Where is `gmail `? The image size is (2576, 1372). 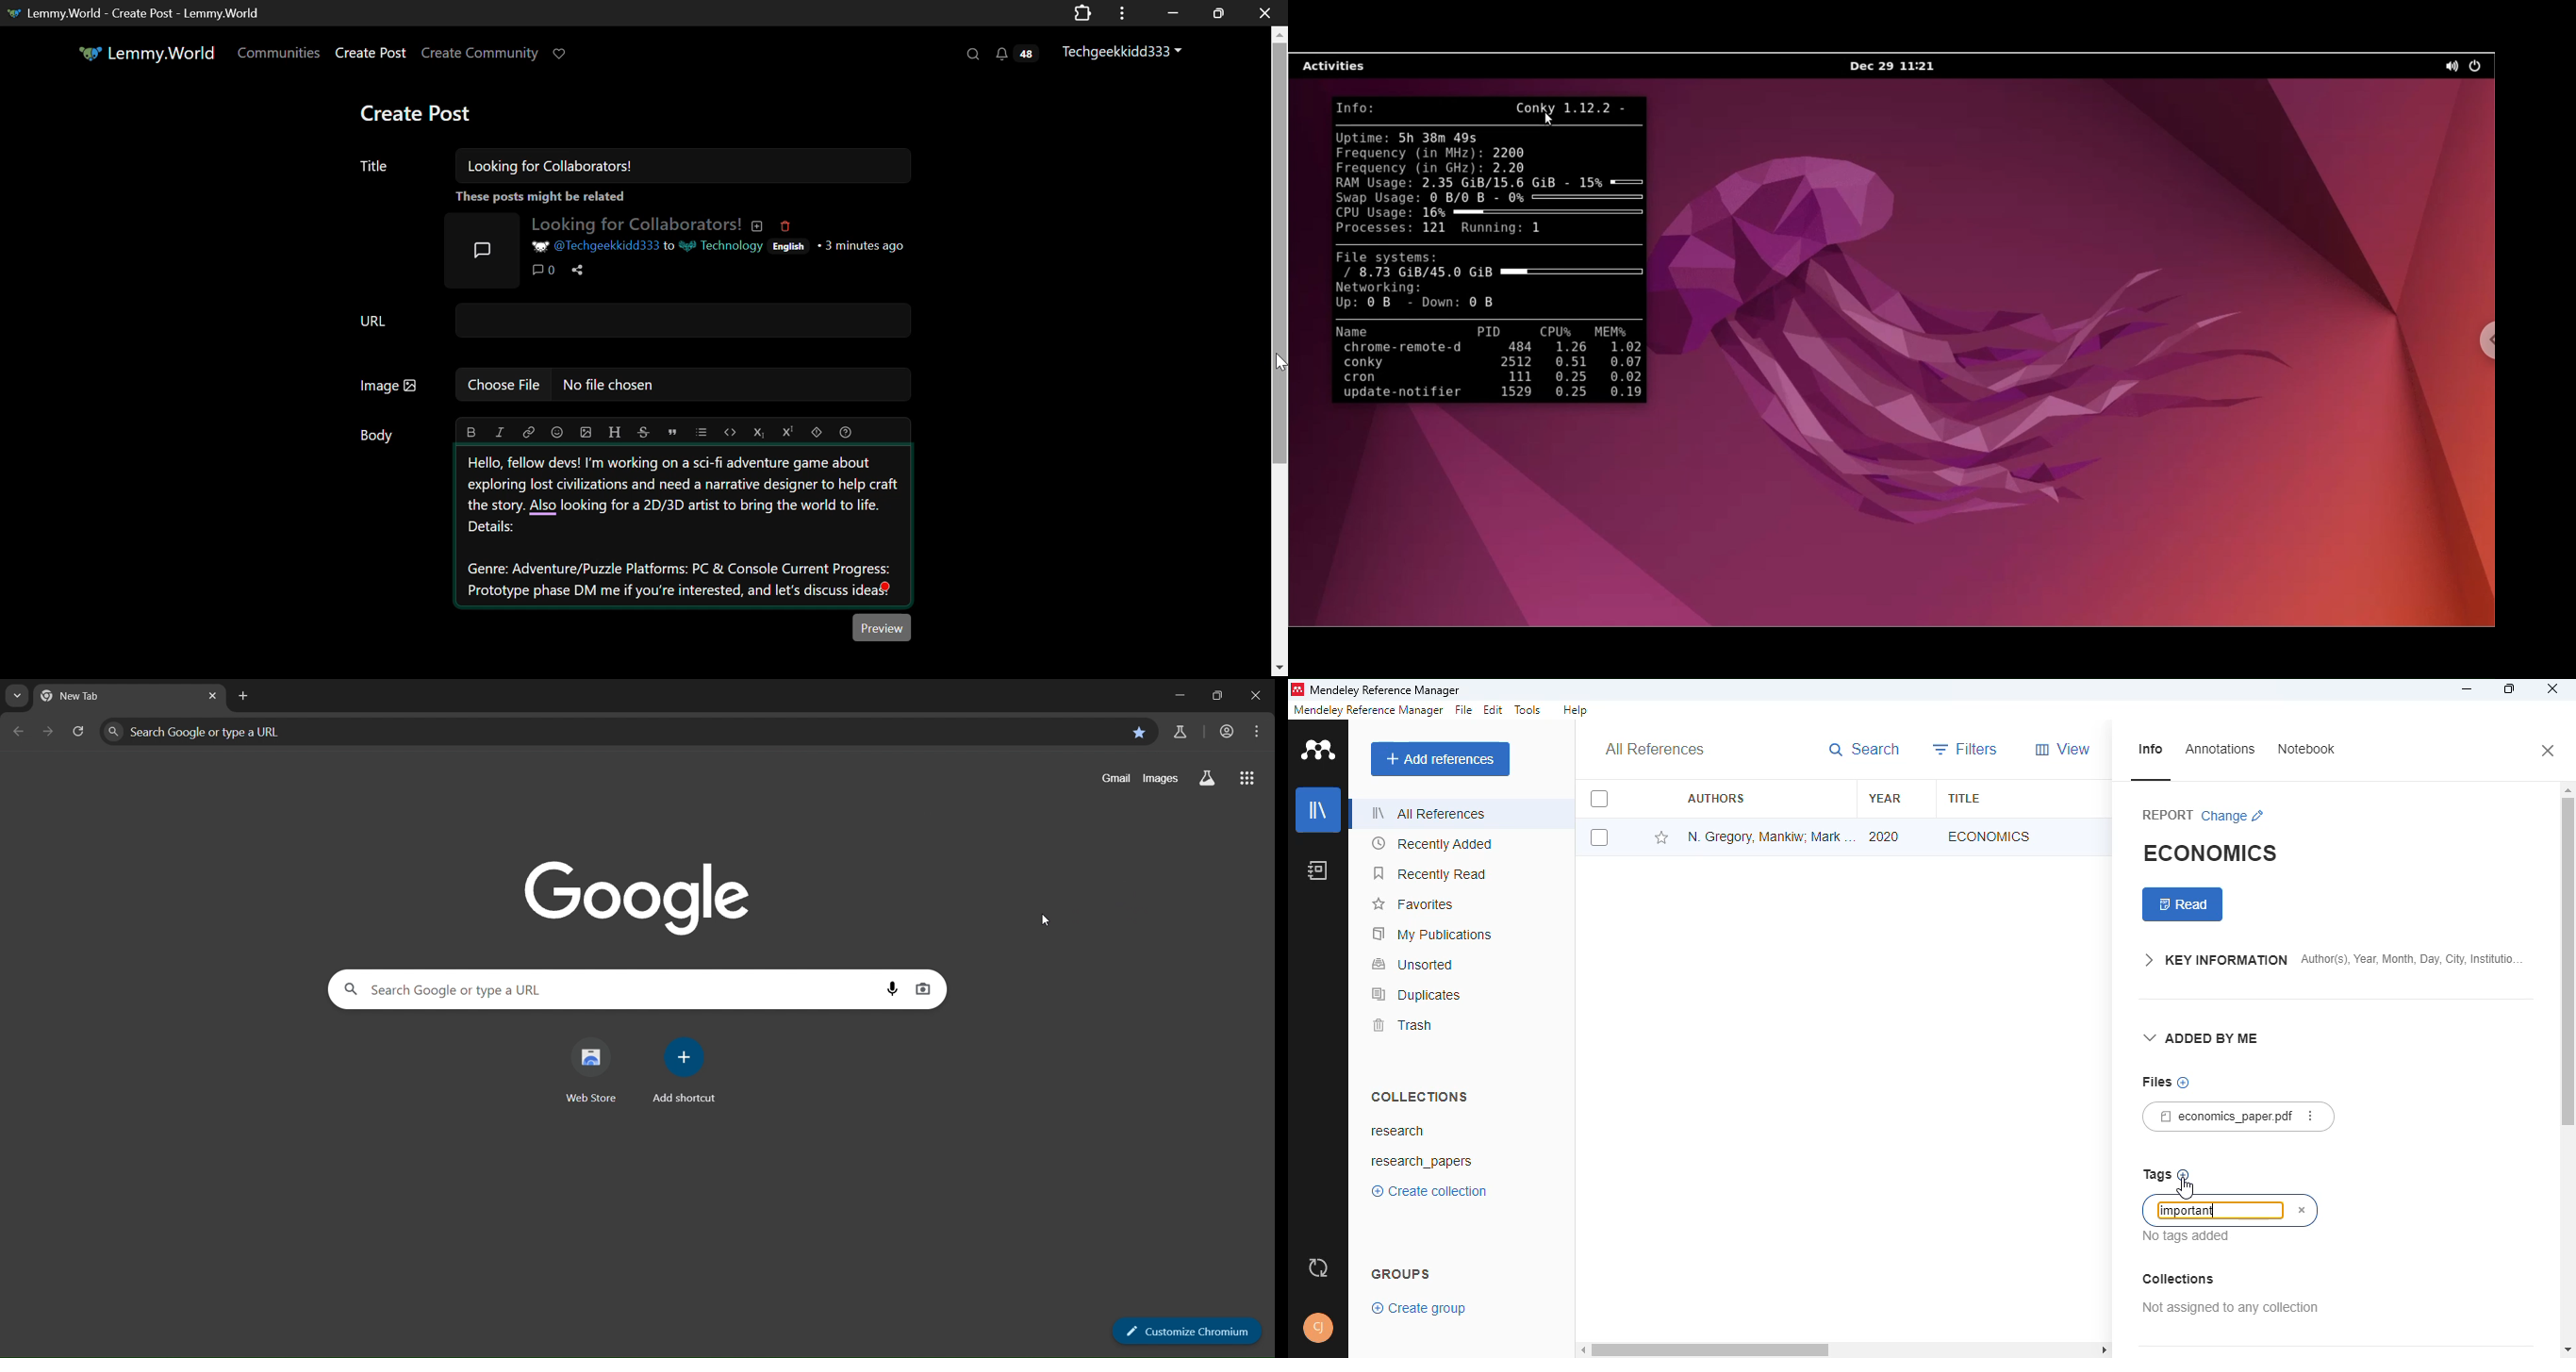
gmail  is located at coordinates (1113, 779).